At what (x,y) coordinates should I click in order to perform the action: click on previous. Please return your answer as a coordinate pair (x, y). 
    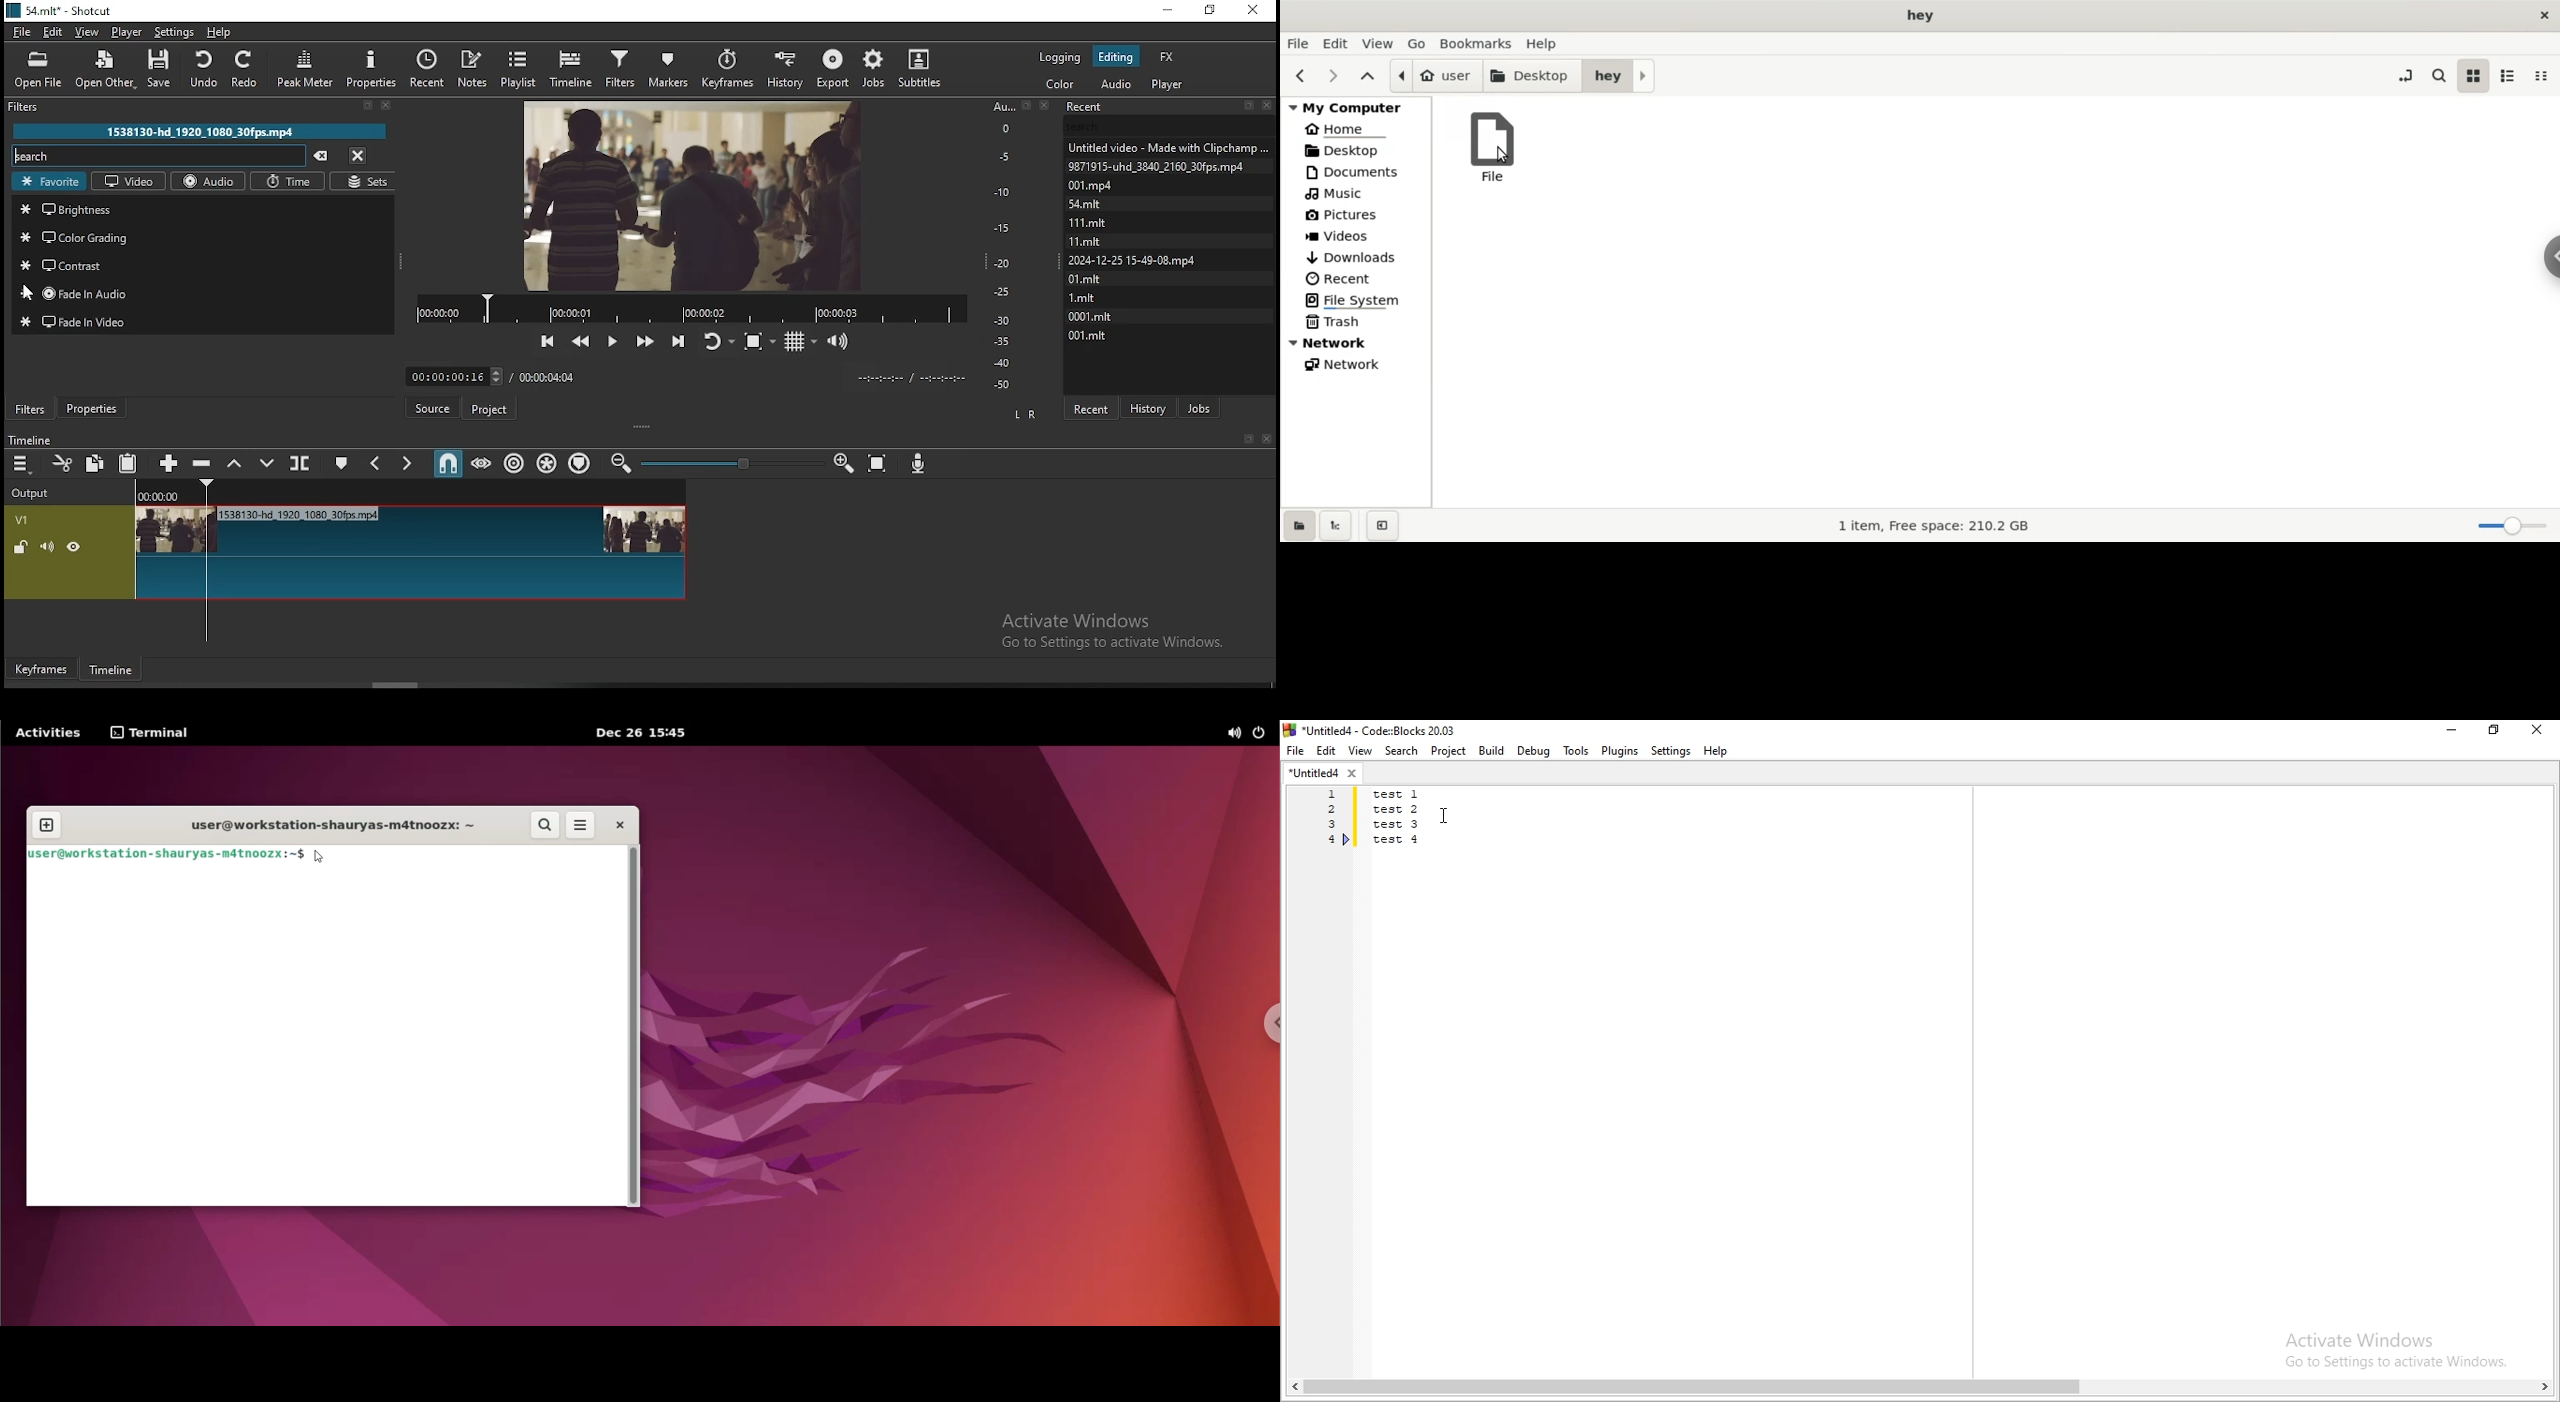
    Looking at the image, I should click on (1301, 77).